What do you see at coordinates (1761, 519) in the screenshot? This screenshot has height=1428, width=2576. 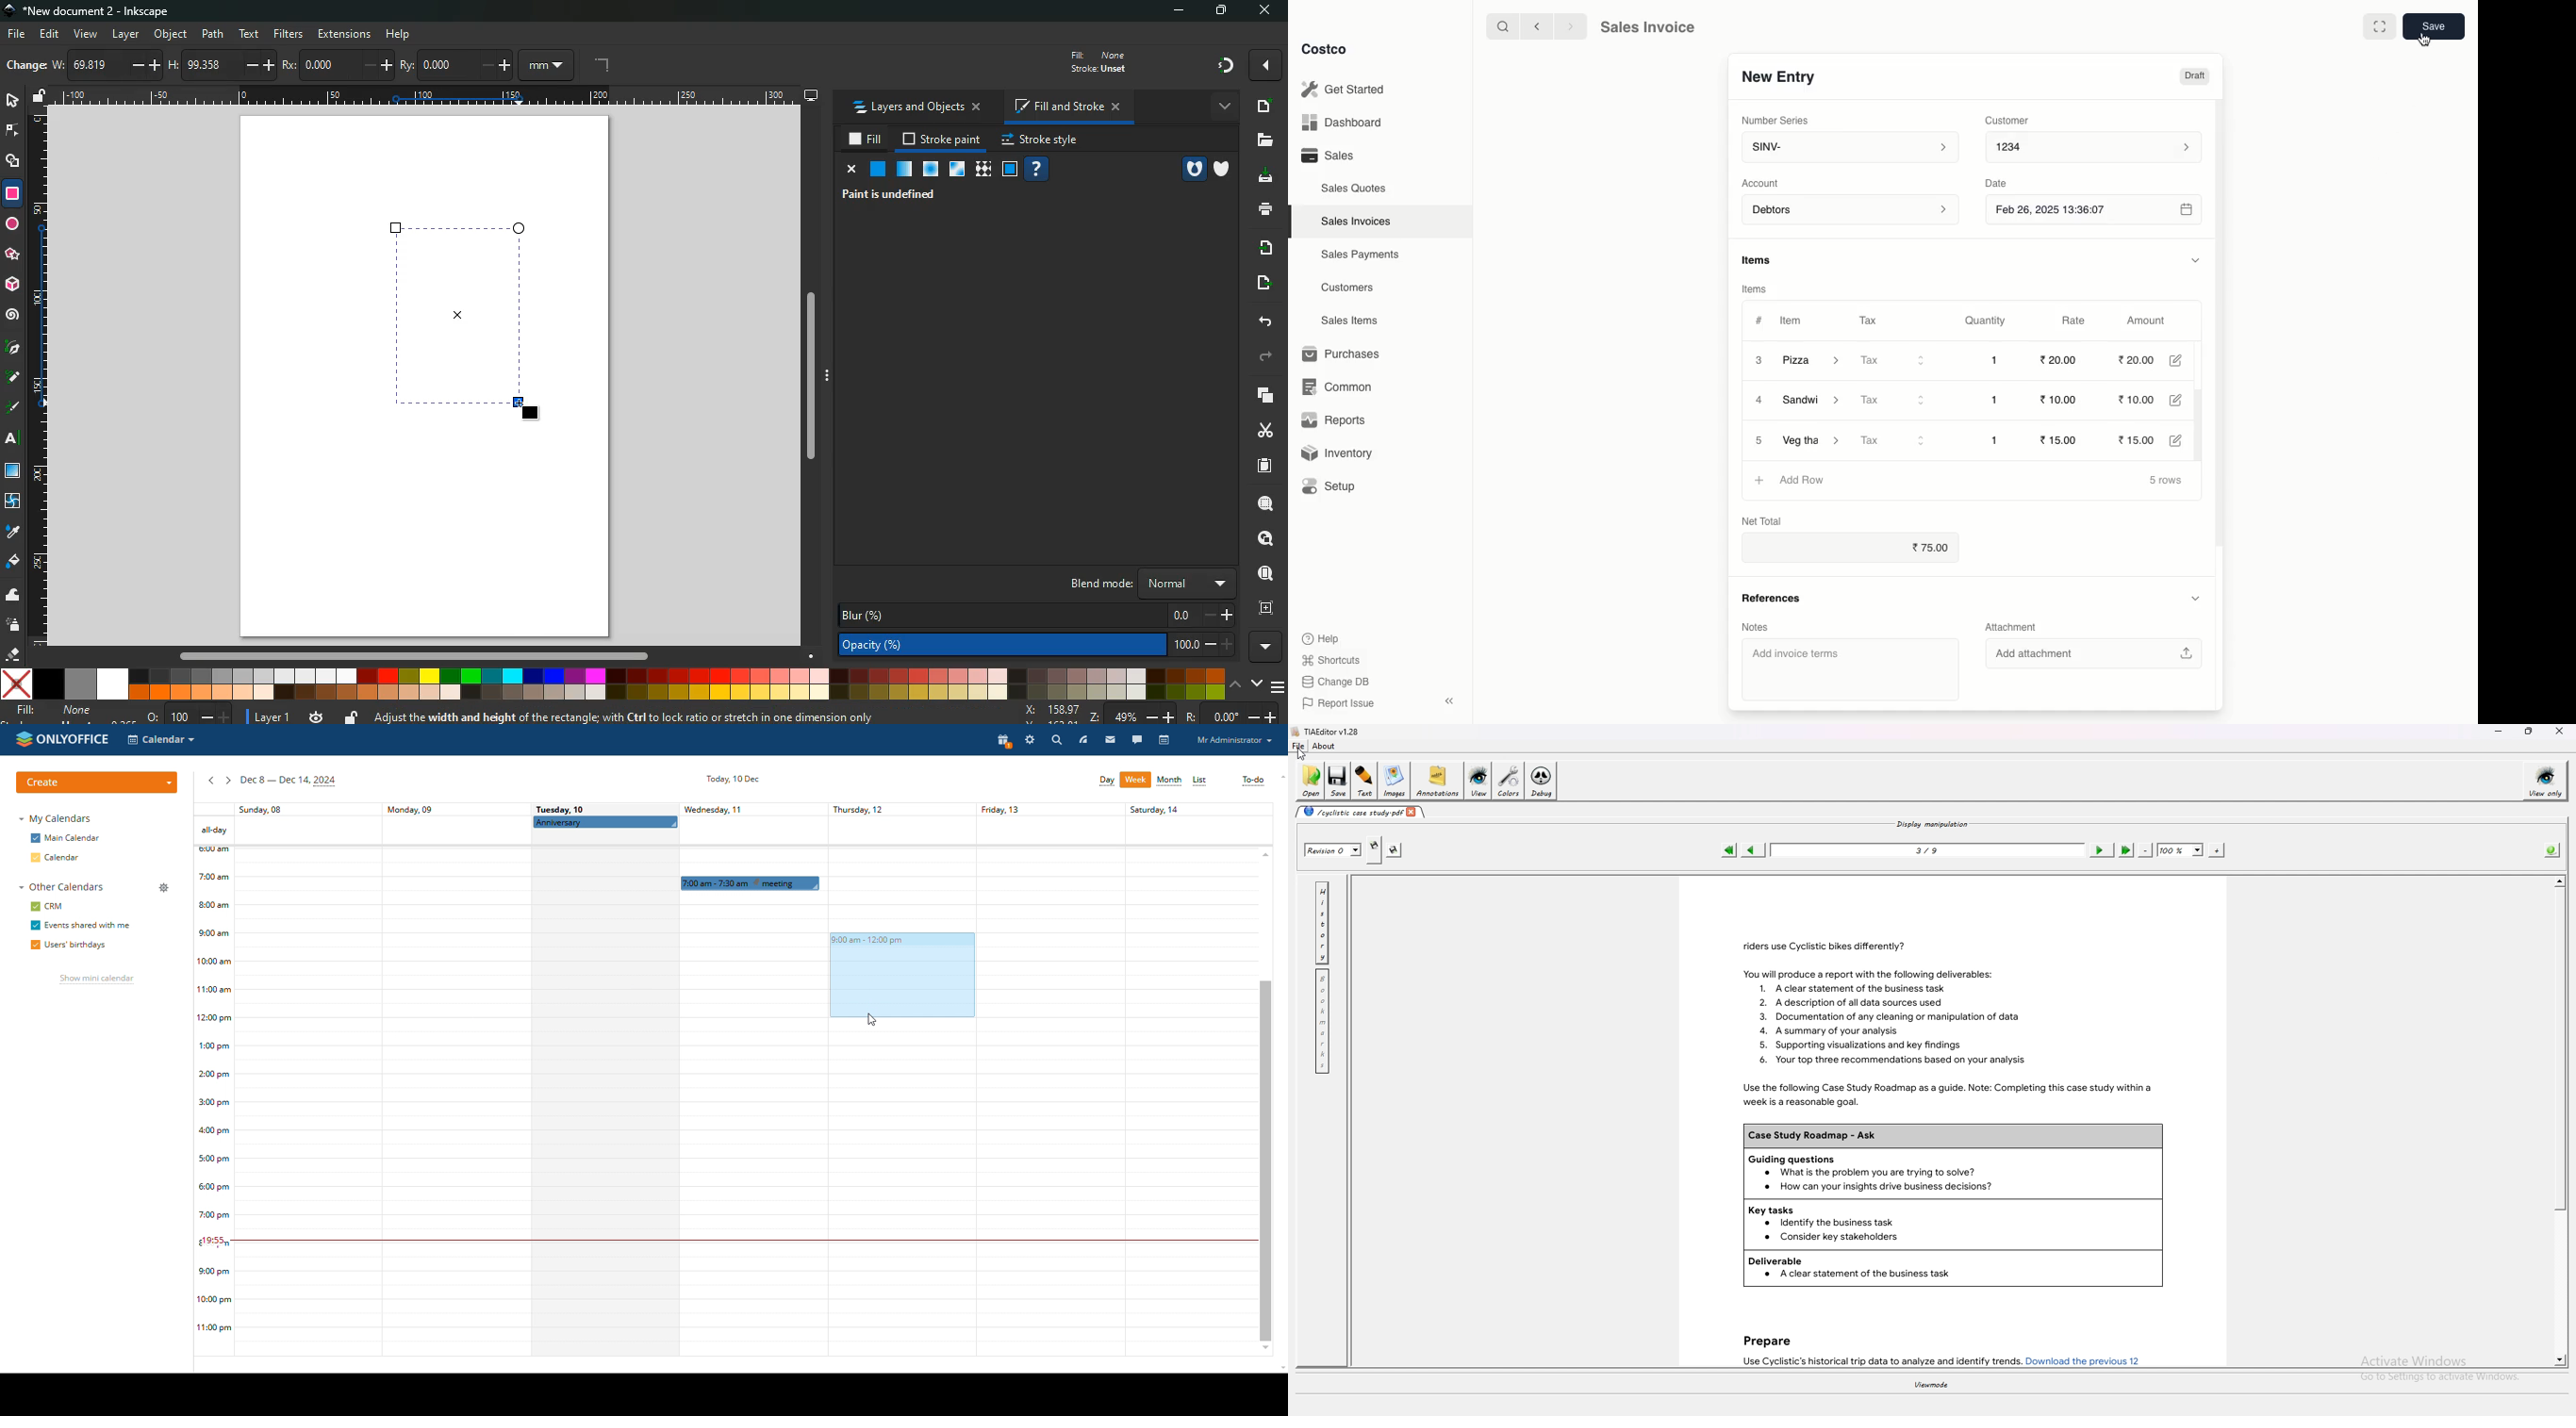 I see `Net Total` at bounding box center [1761, 519].